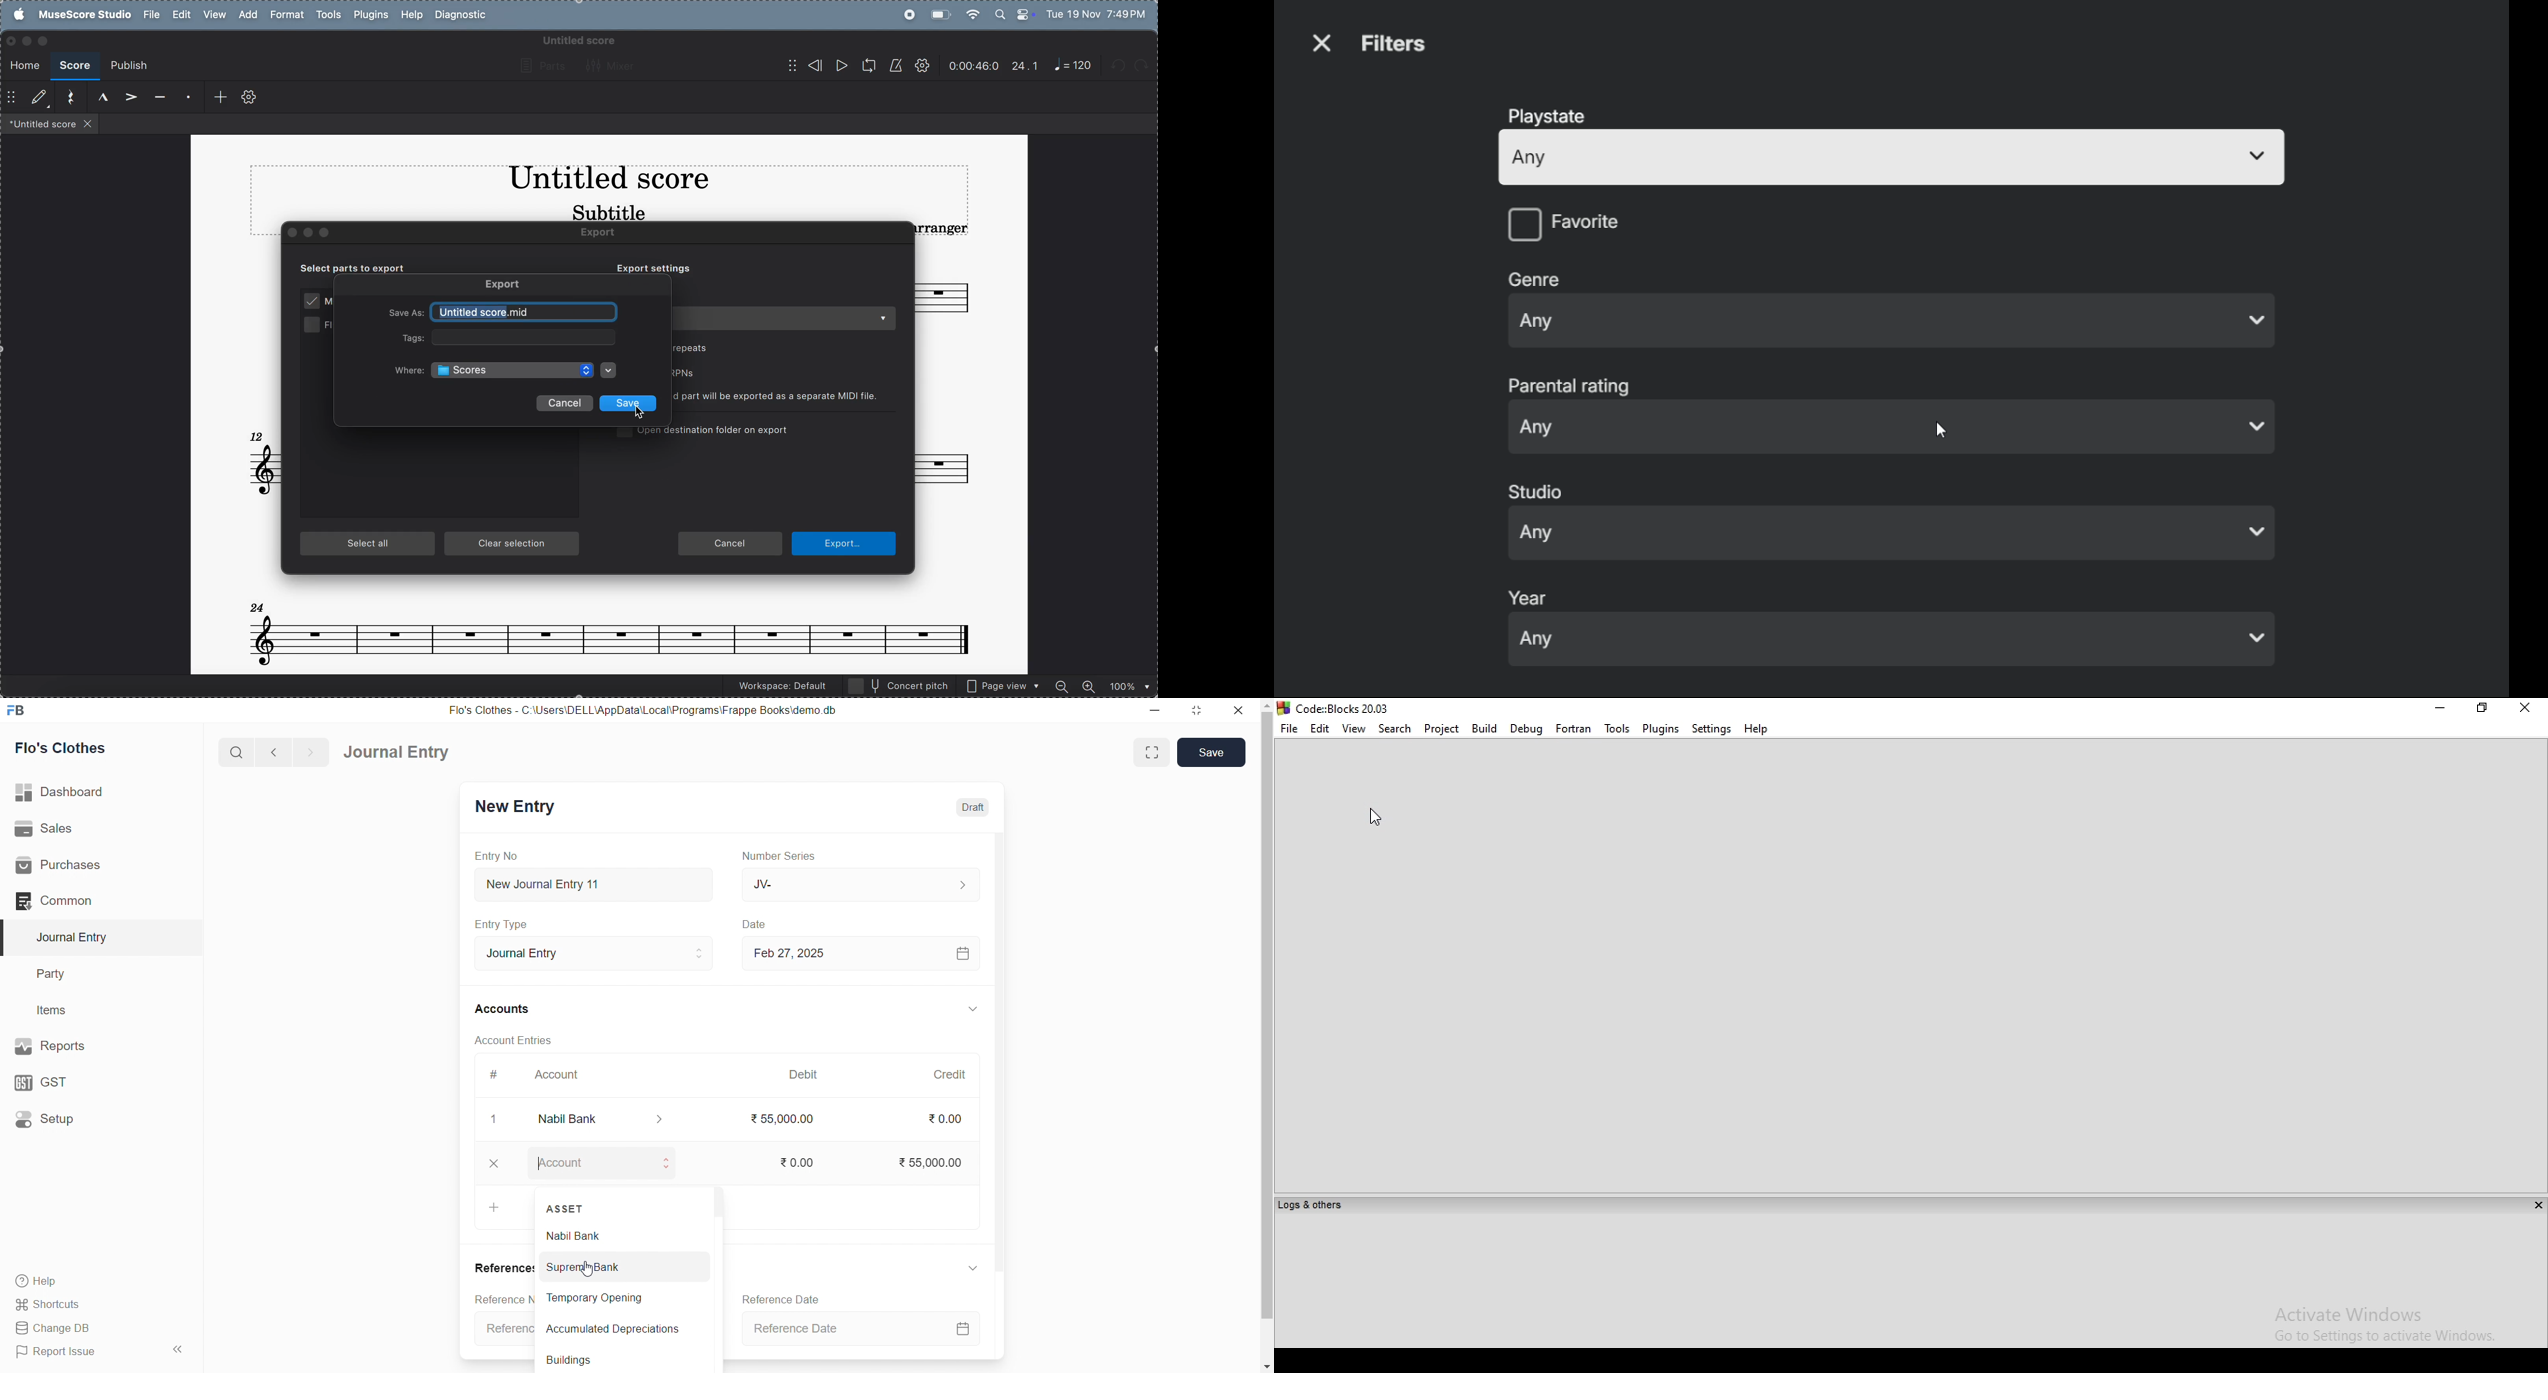 The width and height of the screenshot is (2548, 1400). Describe the element at coordinates (518, 807) in the screenshot. I see `New Entry` at that location.